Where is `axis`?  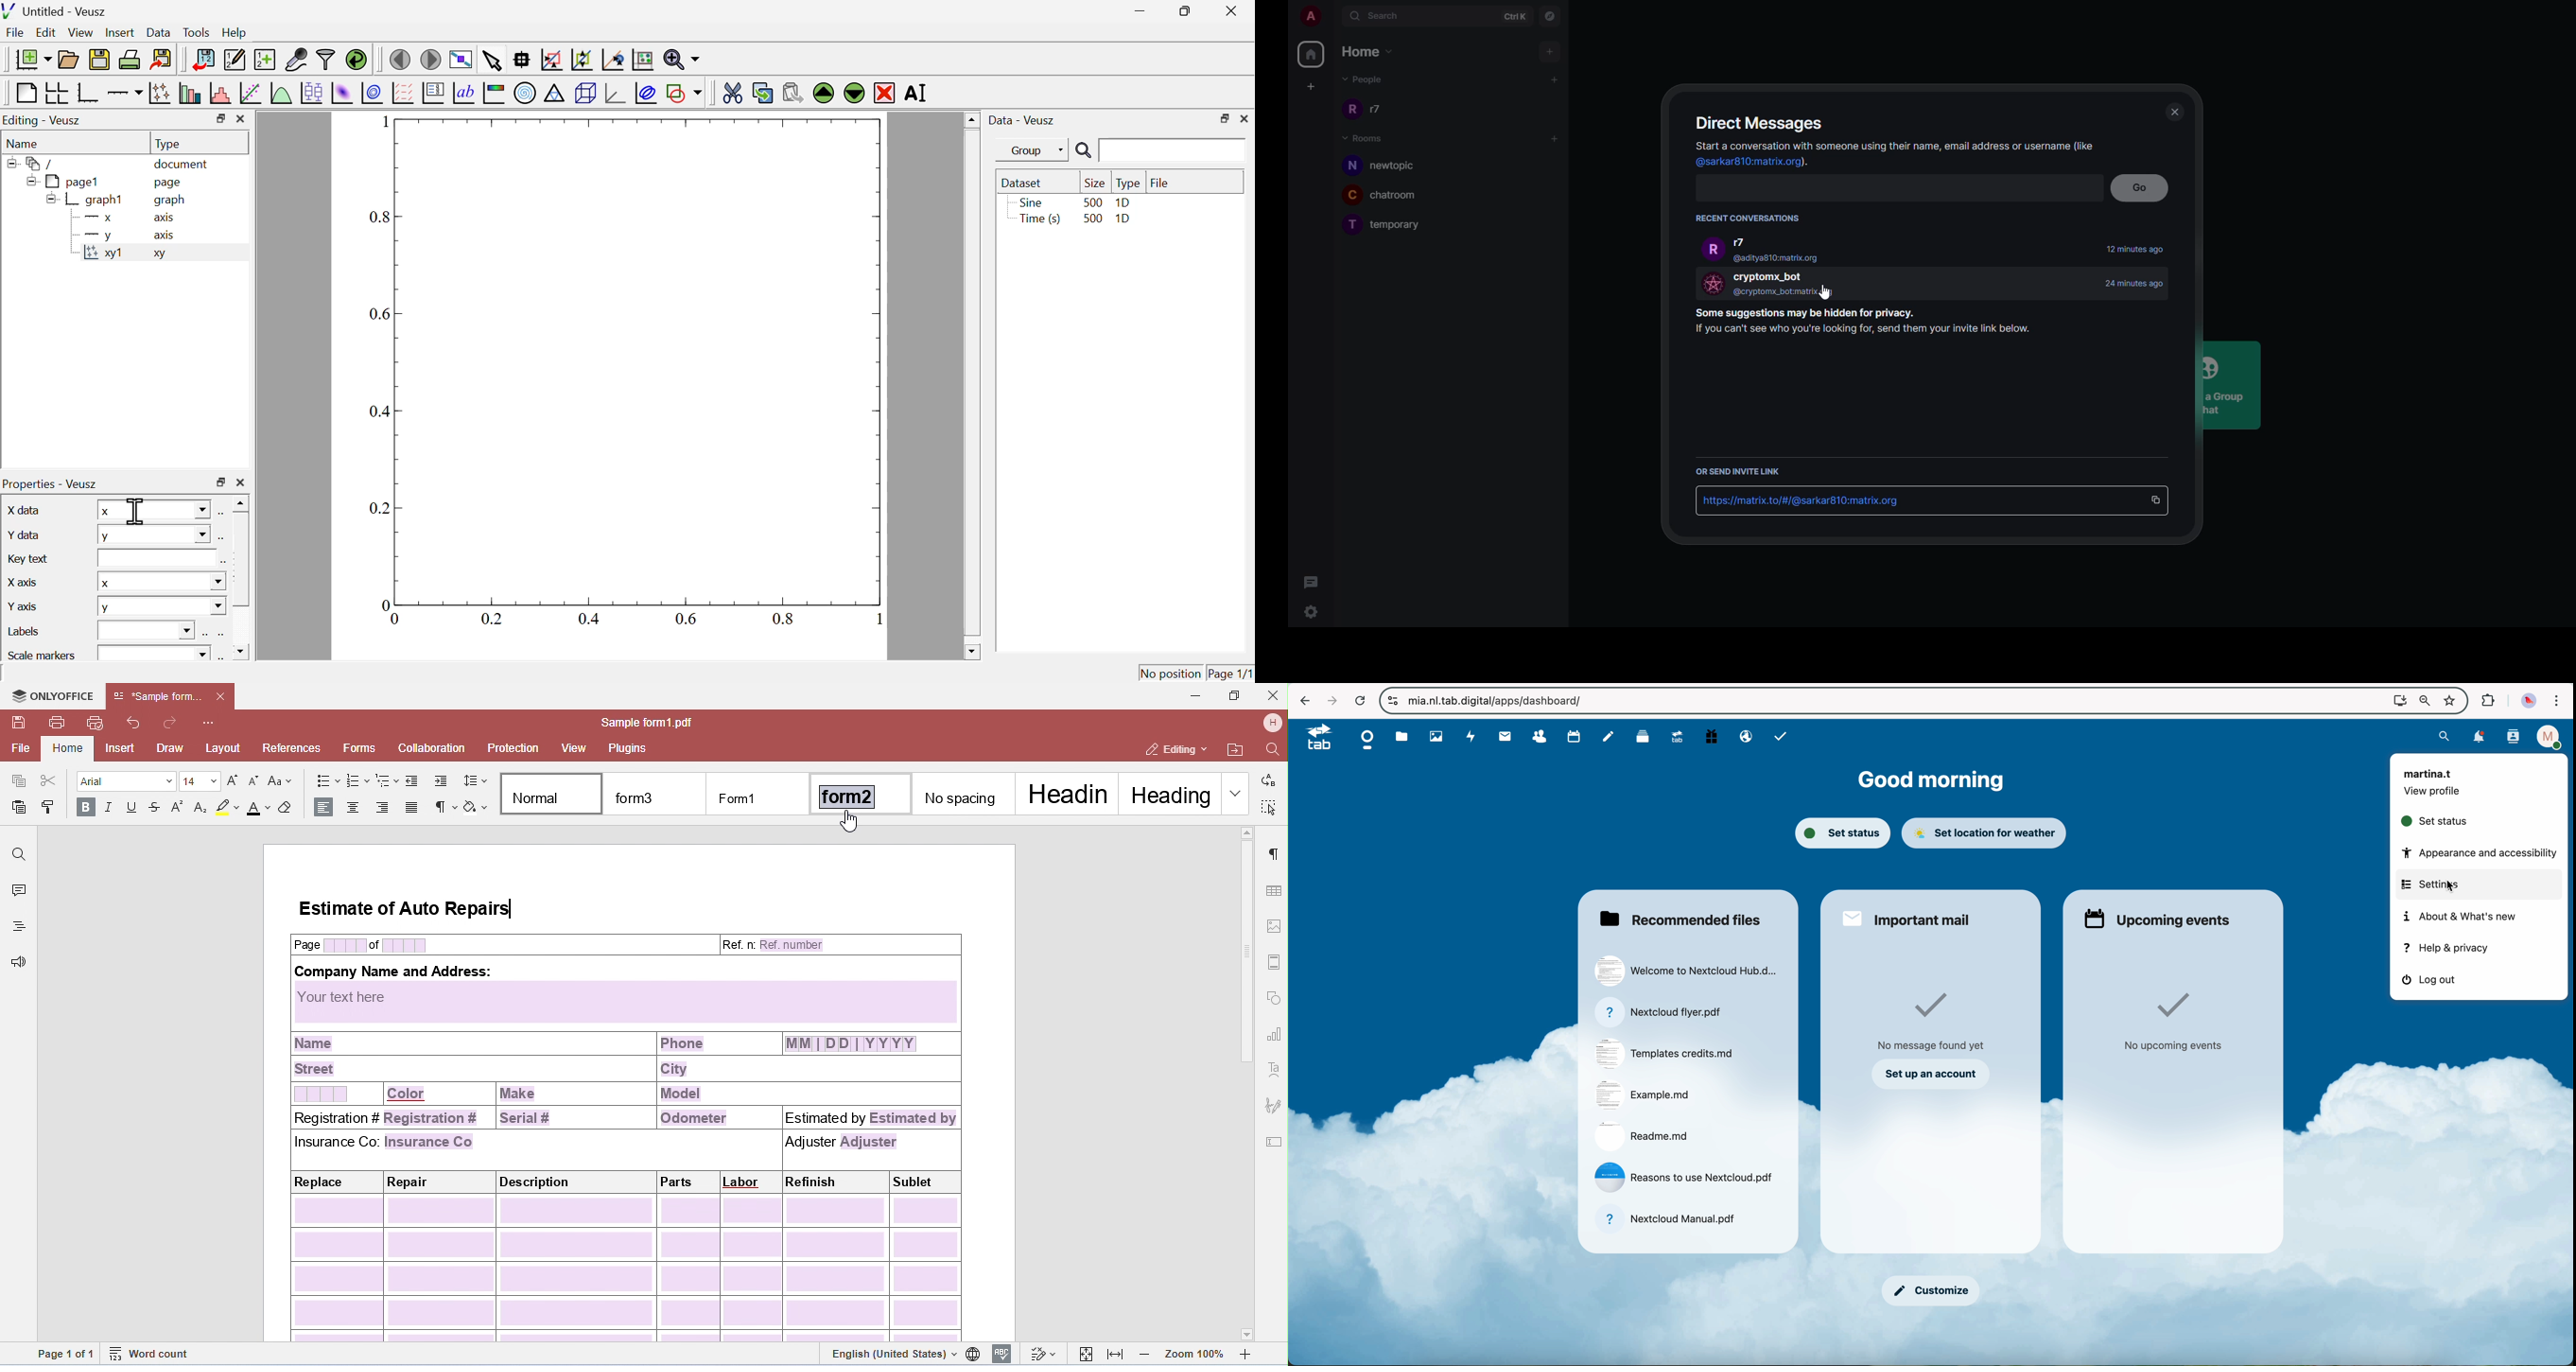
axis is located at coordinates (165, 219).